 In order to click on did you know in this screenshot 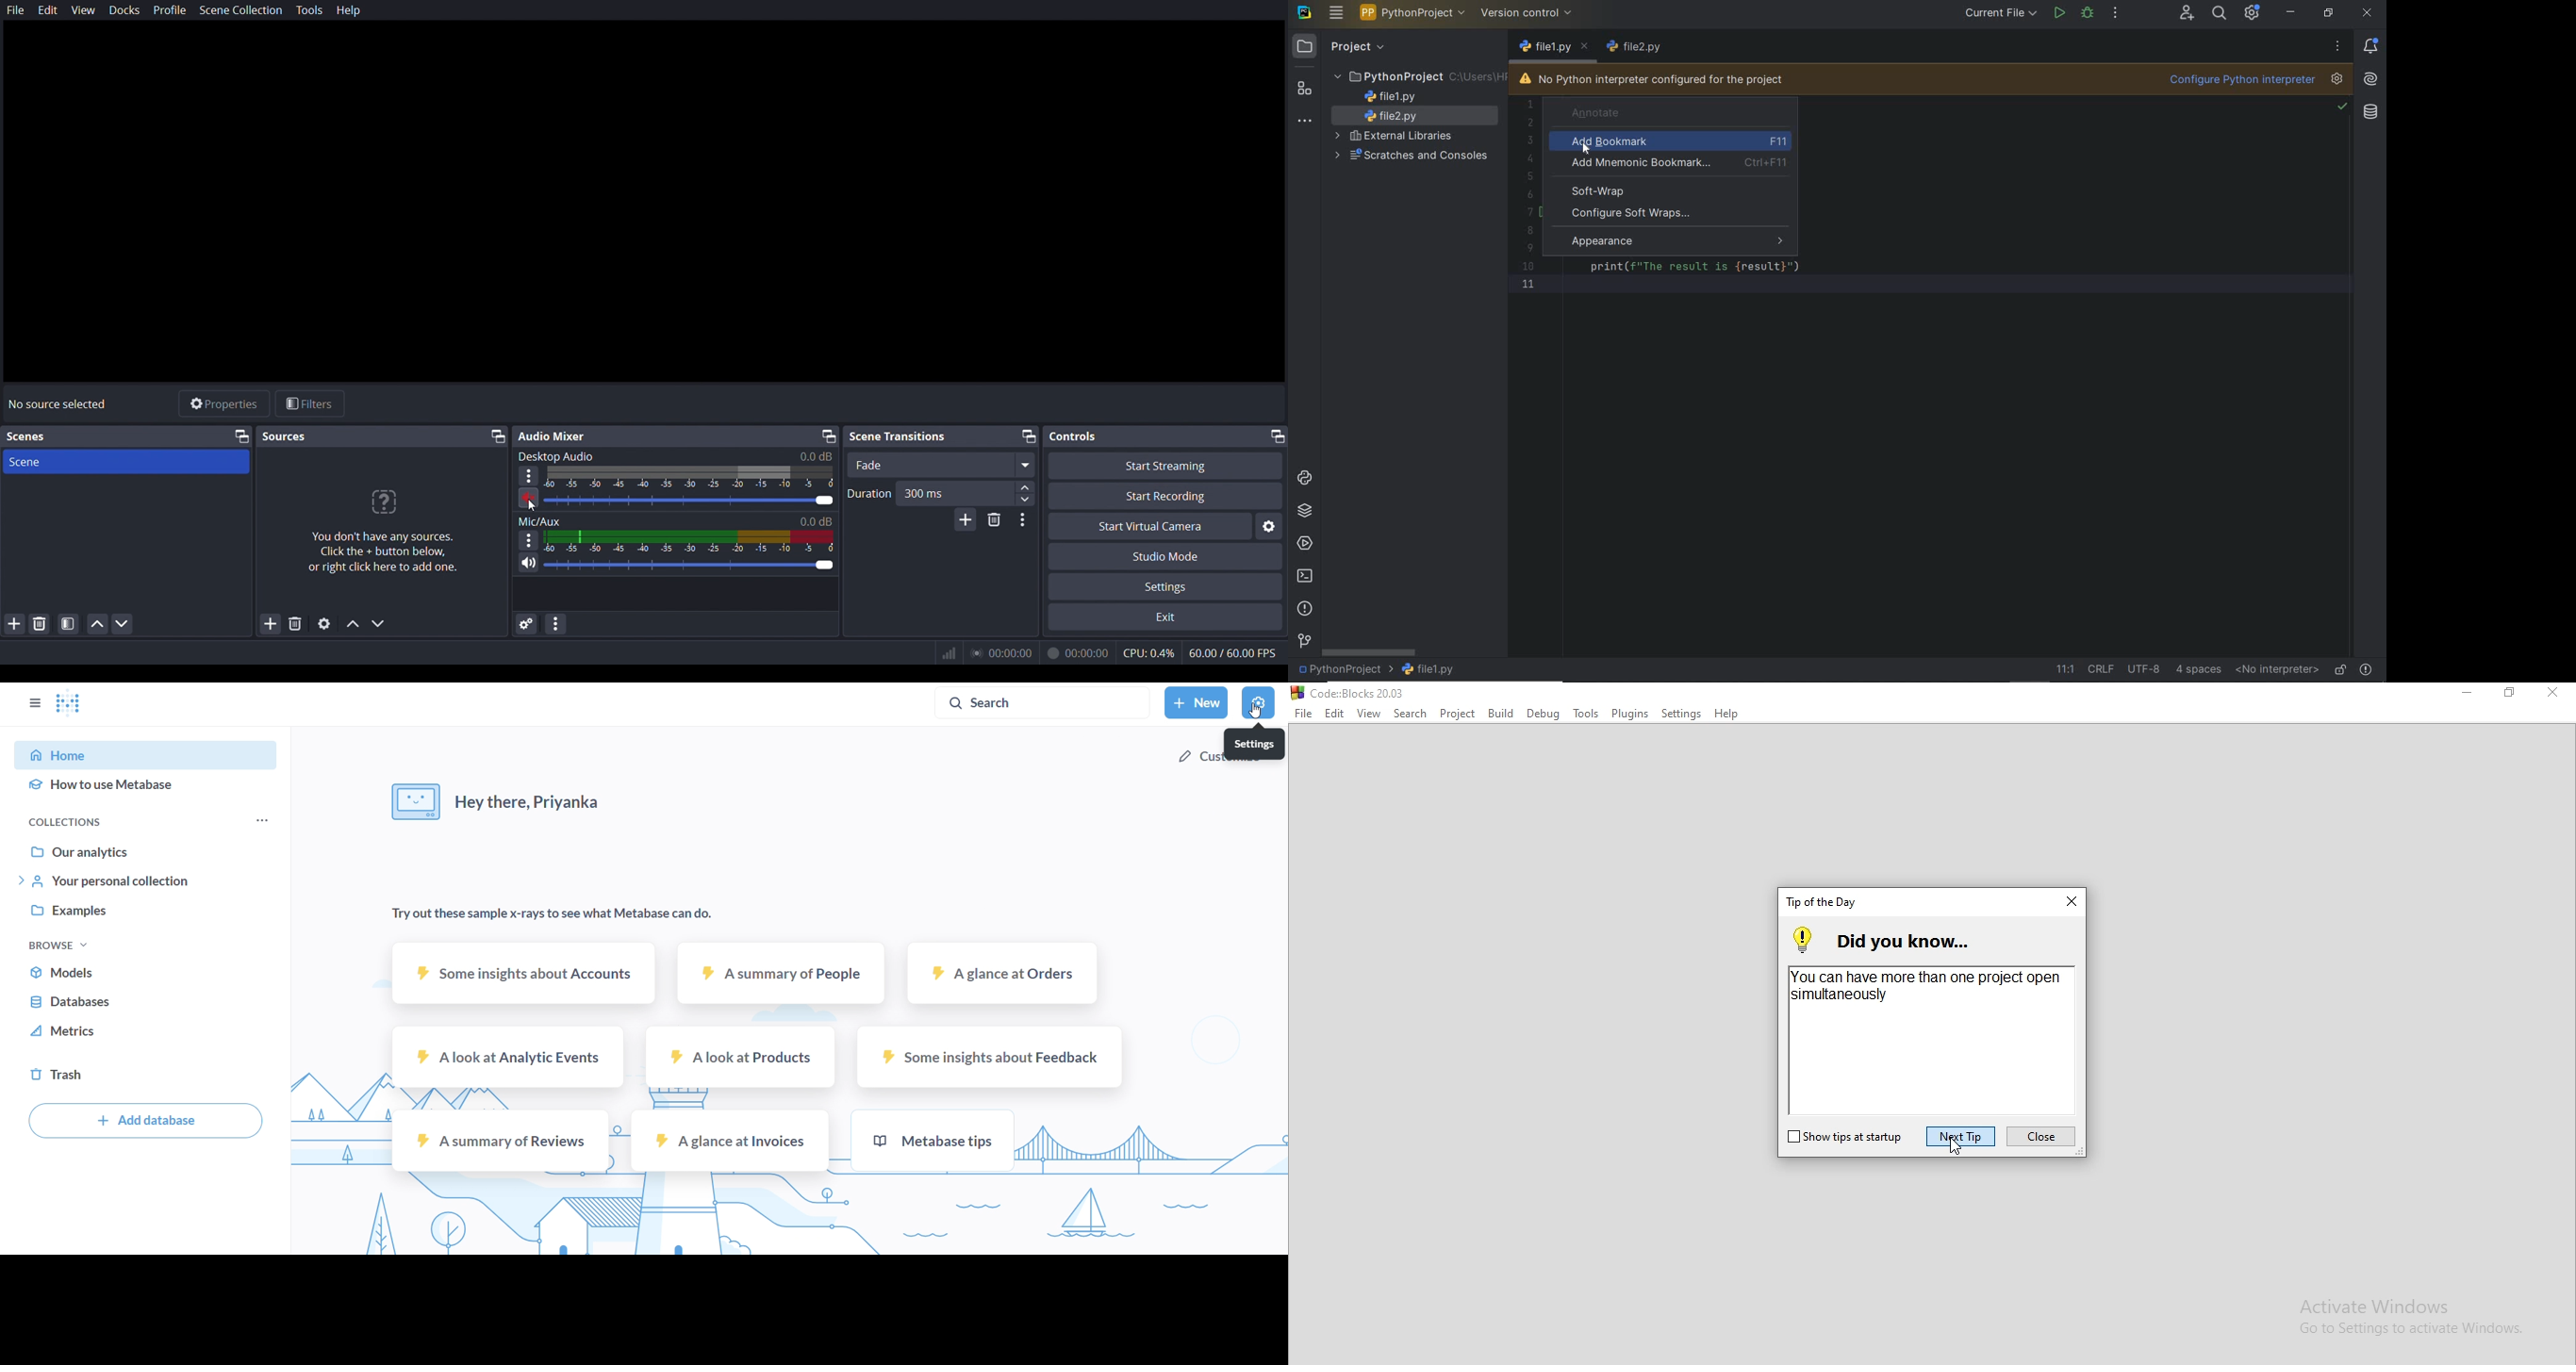, I will do `click(1925, 943)`.